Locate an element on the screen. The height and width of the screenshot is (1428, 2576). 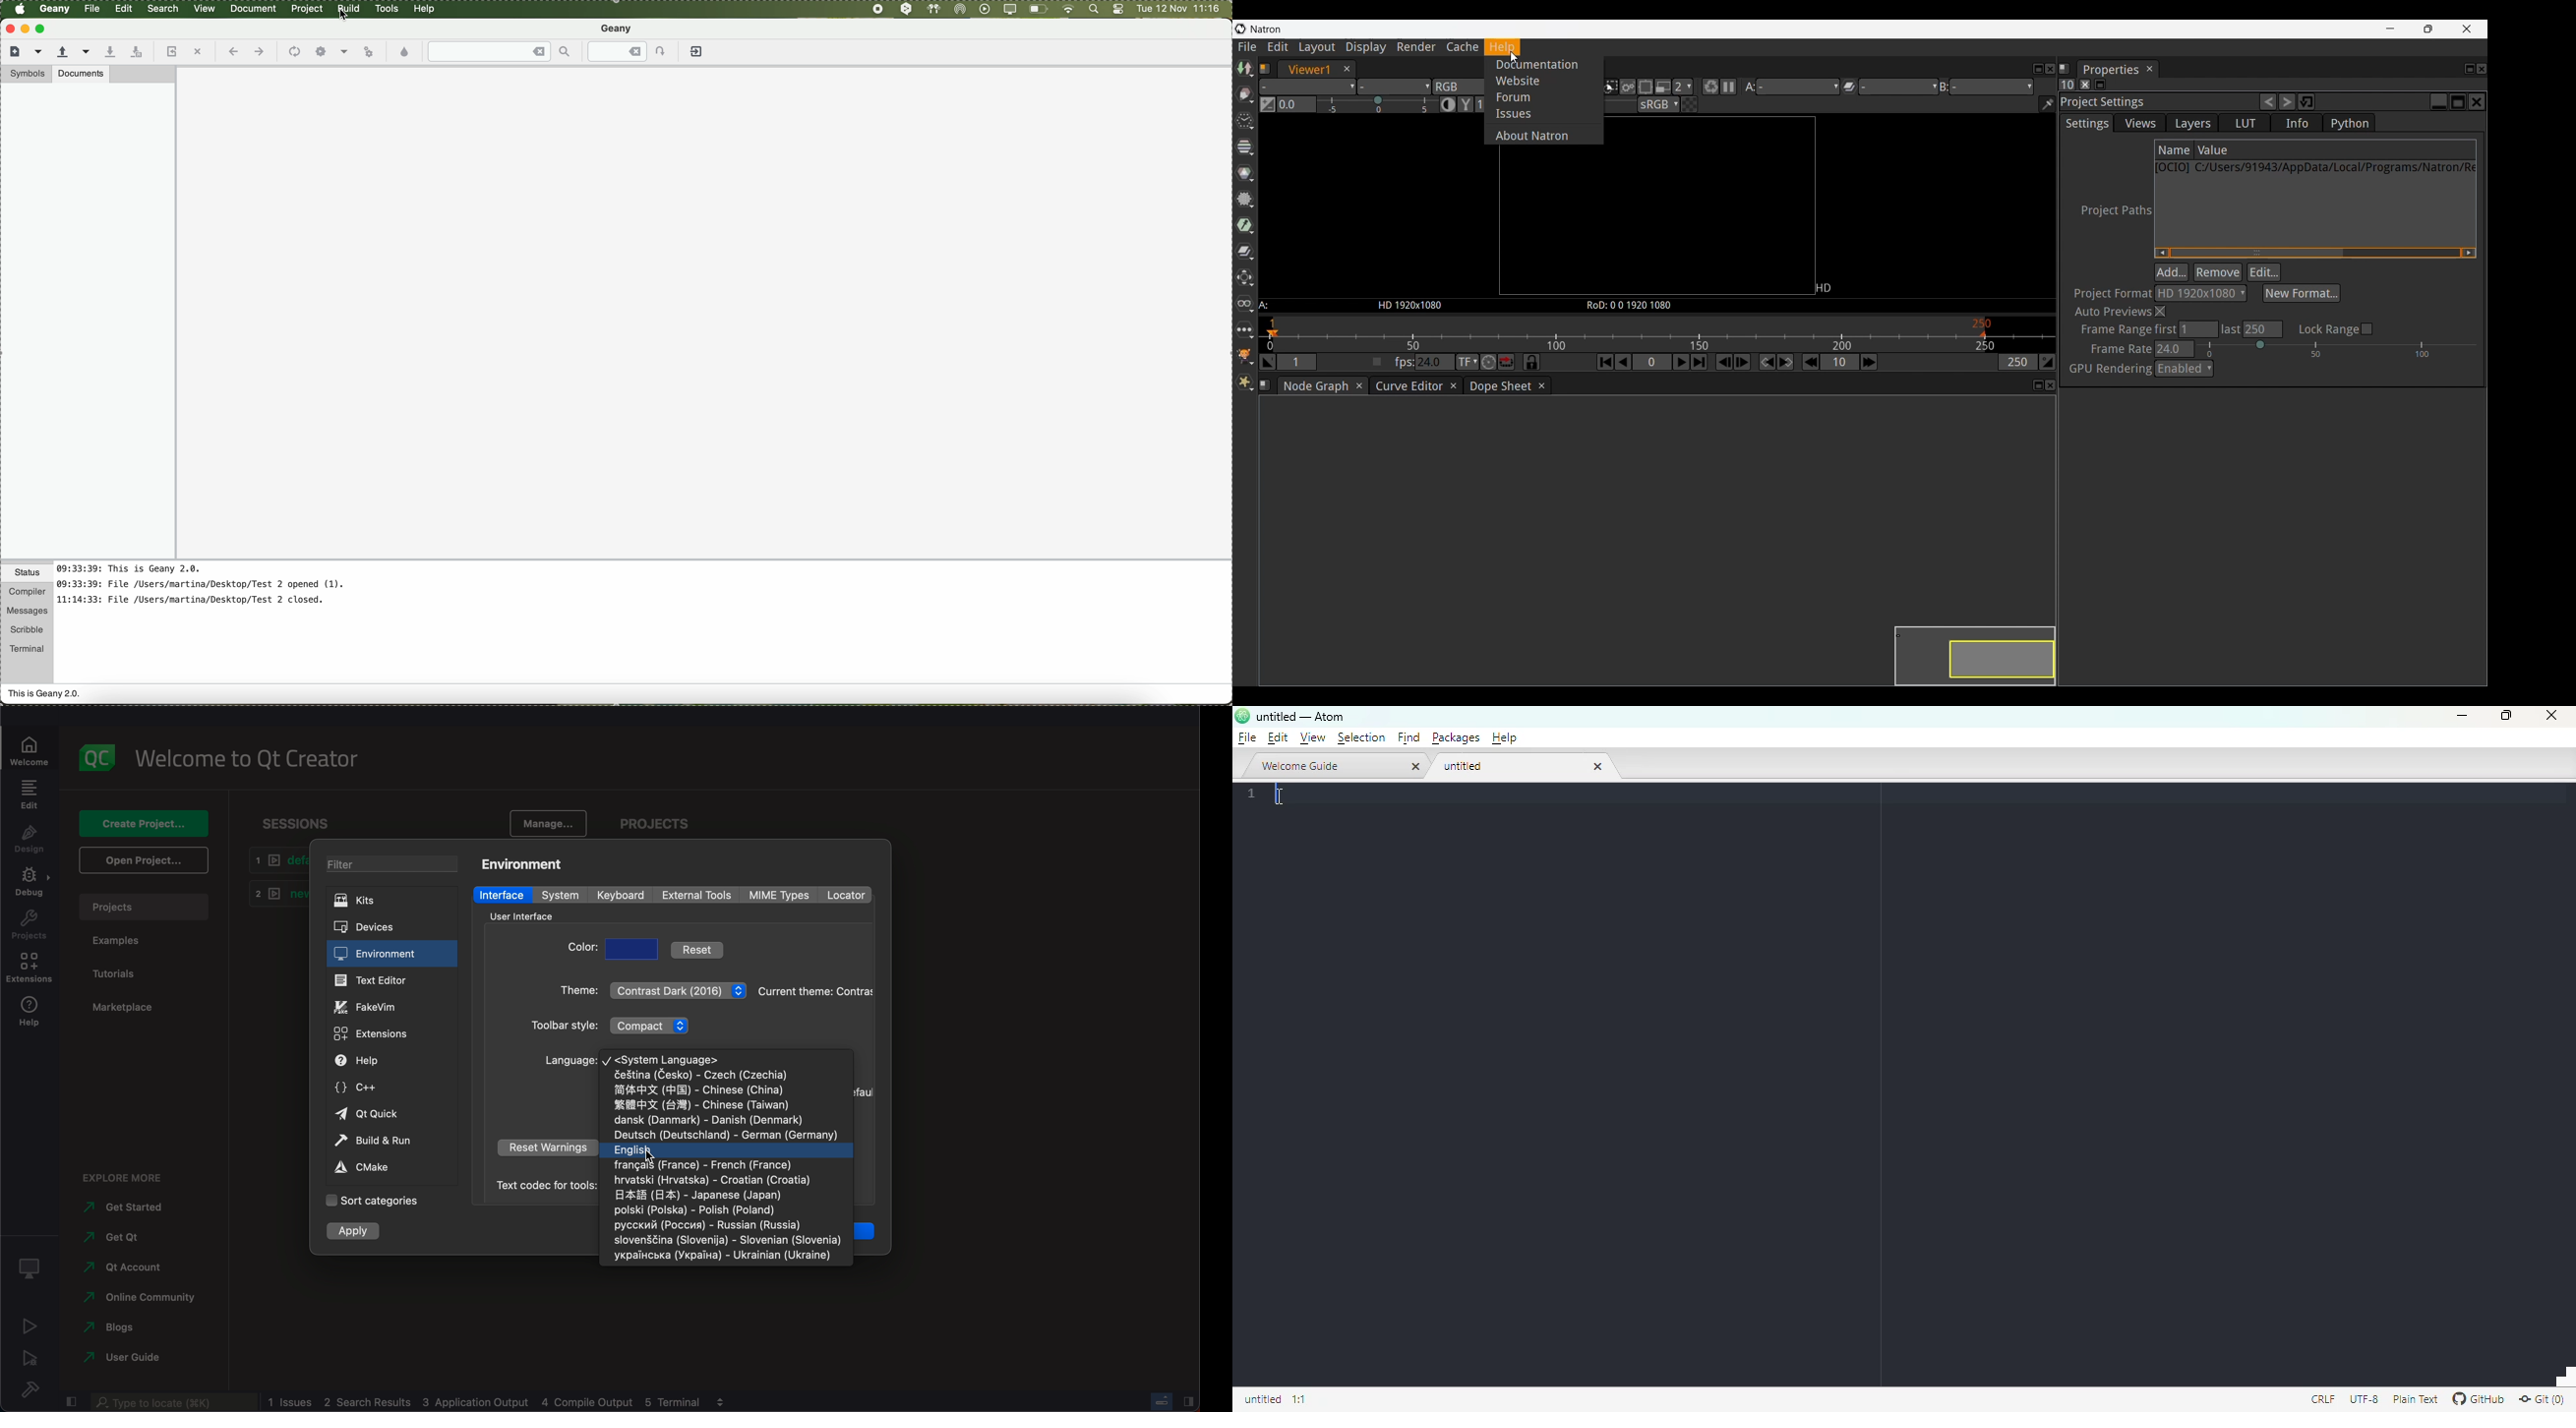
tutorials is located at coordinates (122, 970).